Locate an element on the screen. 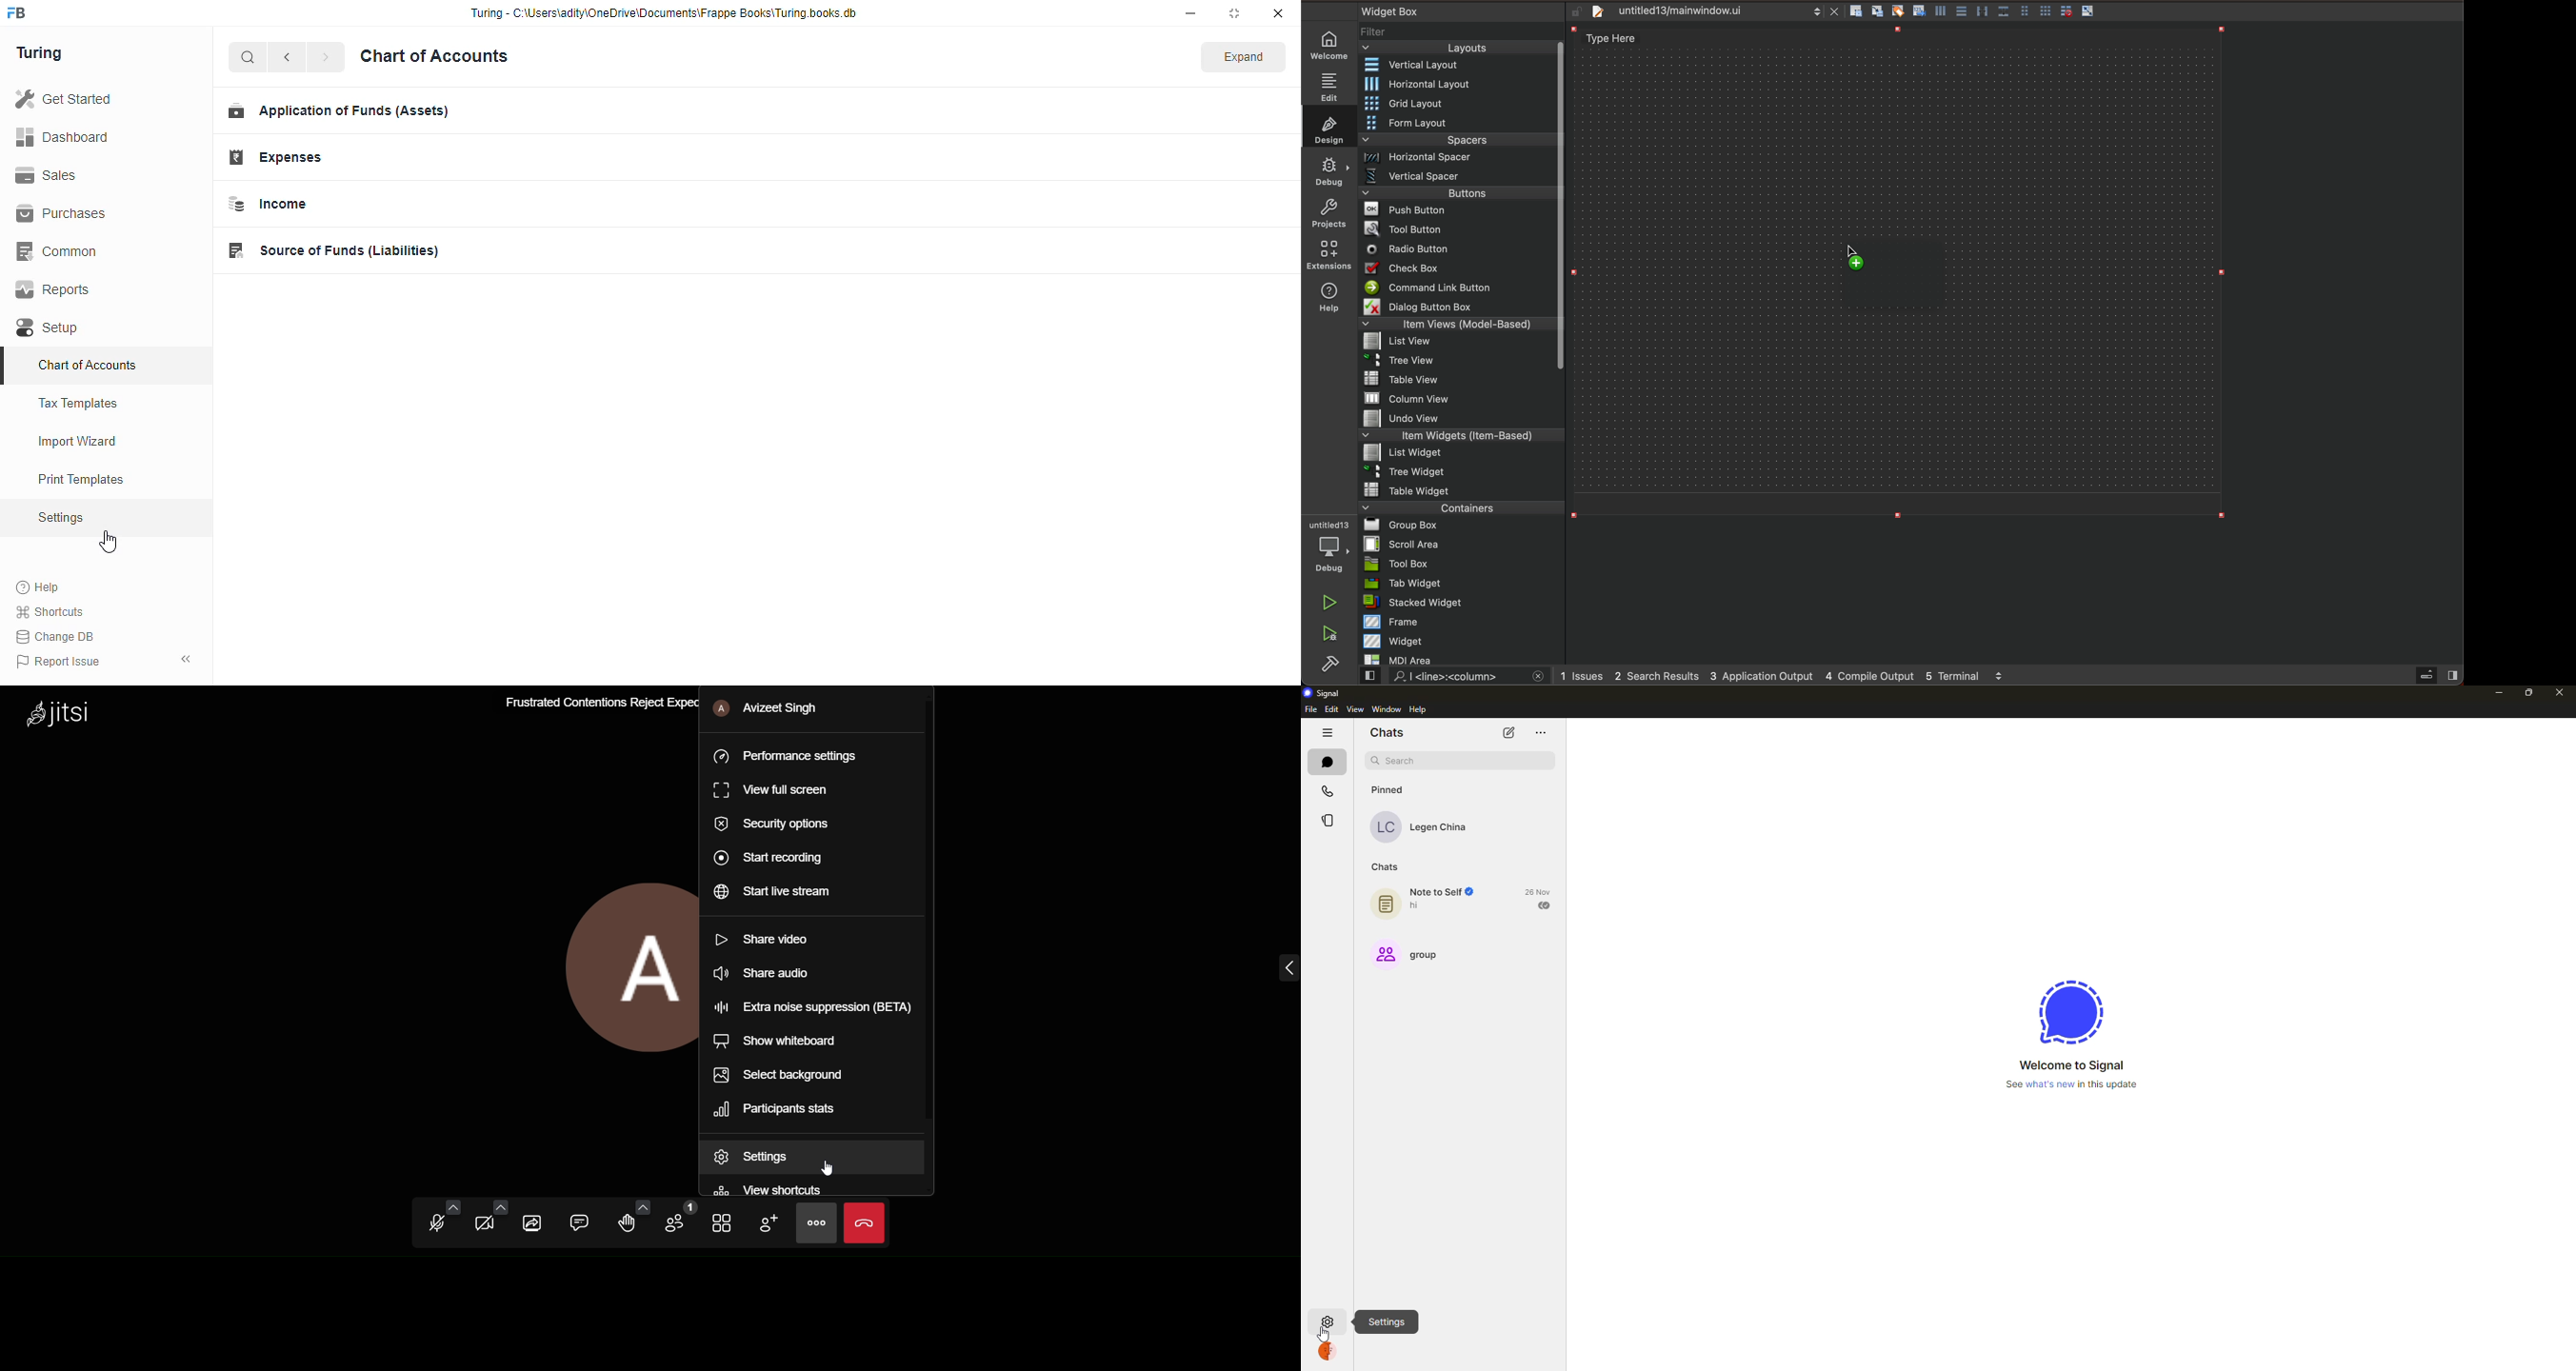 This screenshot has height=1372, width=2576. dialog button is located at coordinates (1460, 306).